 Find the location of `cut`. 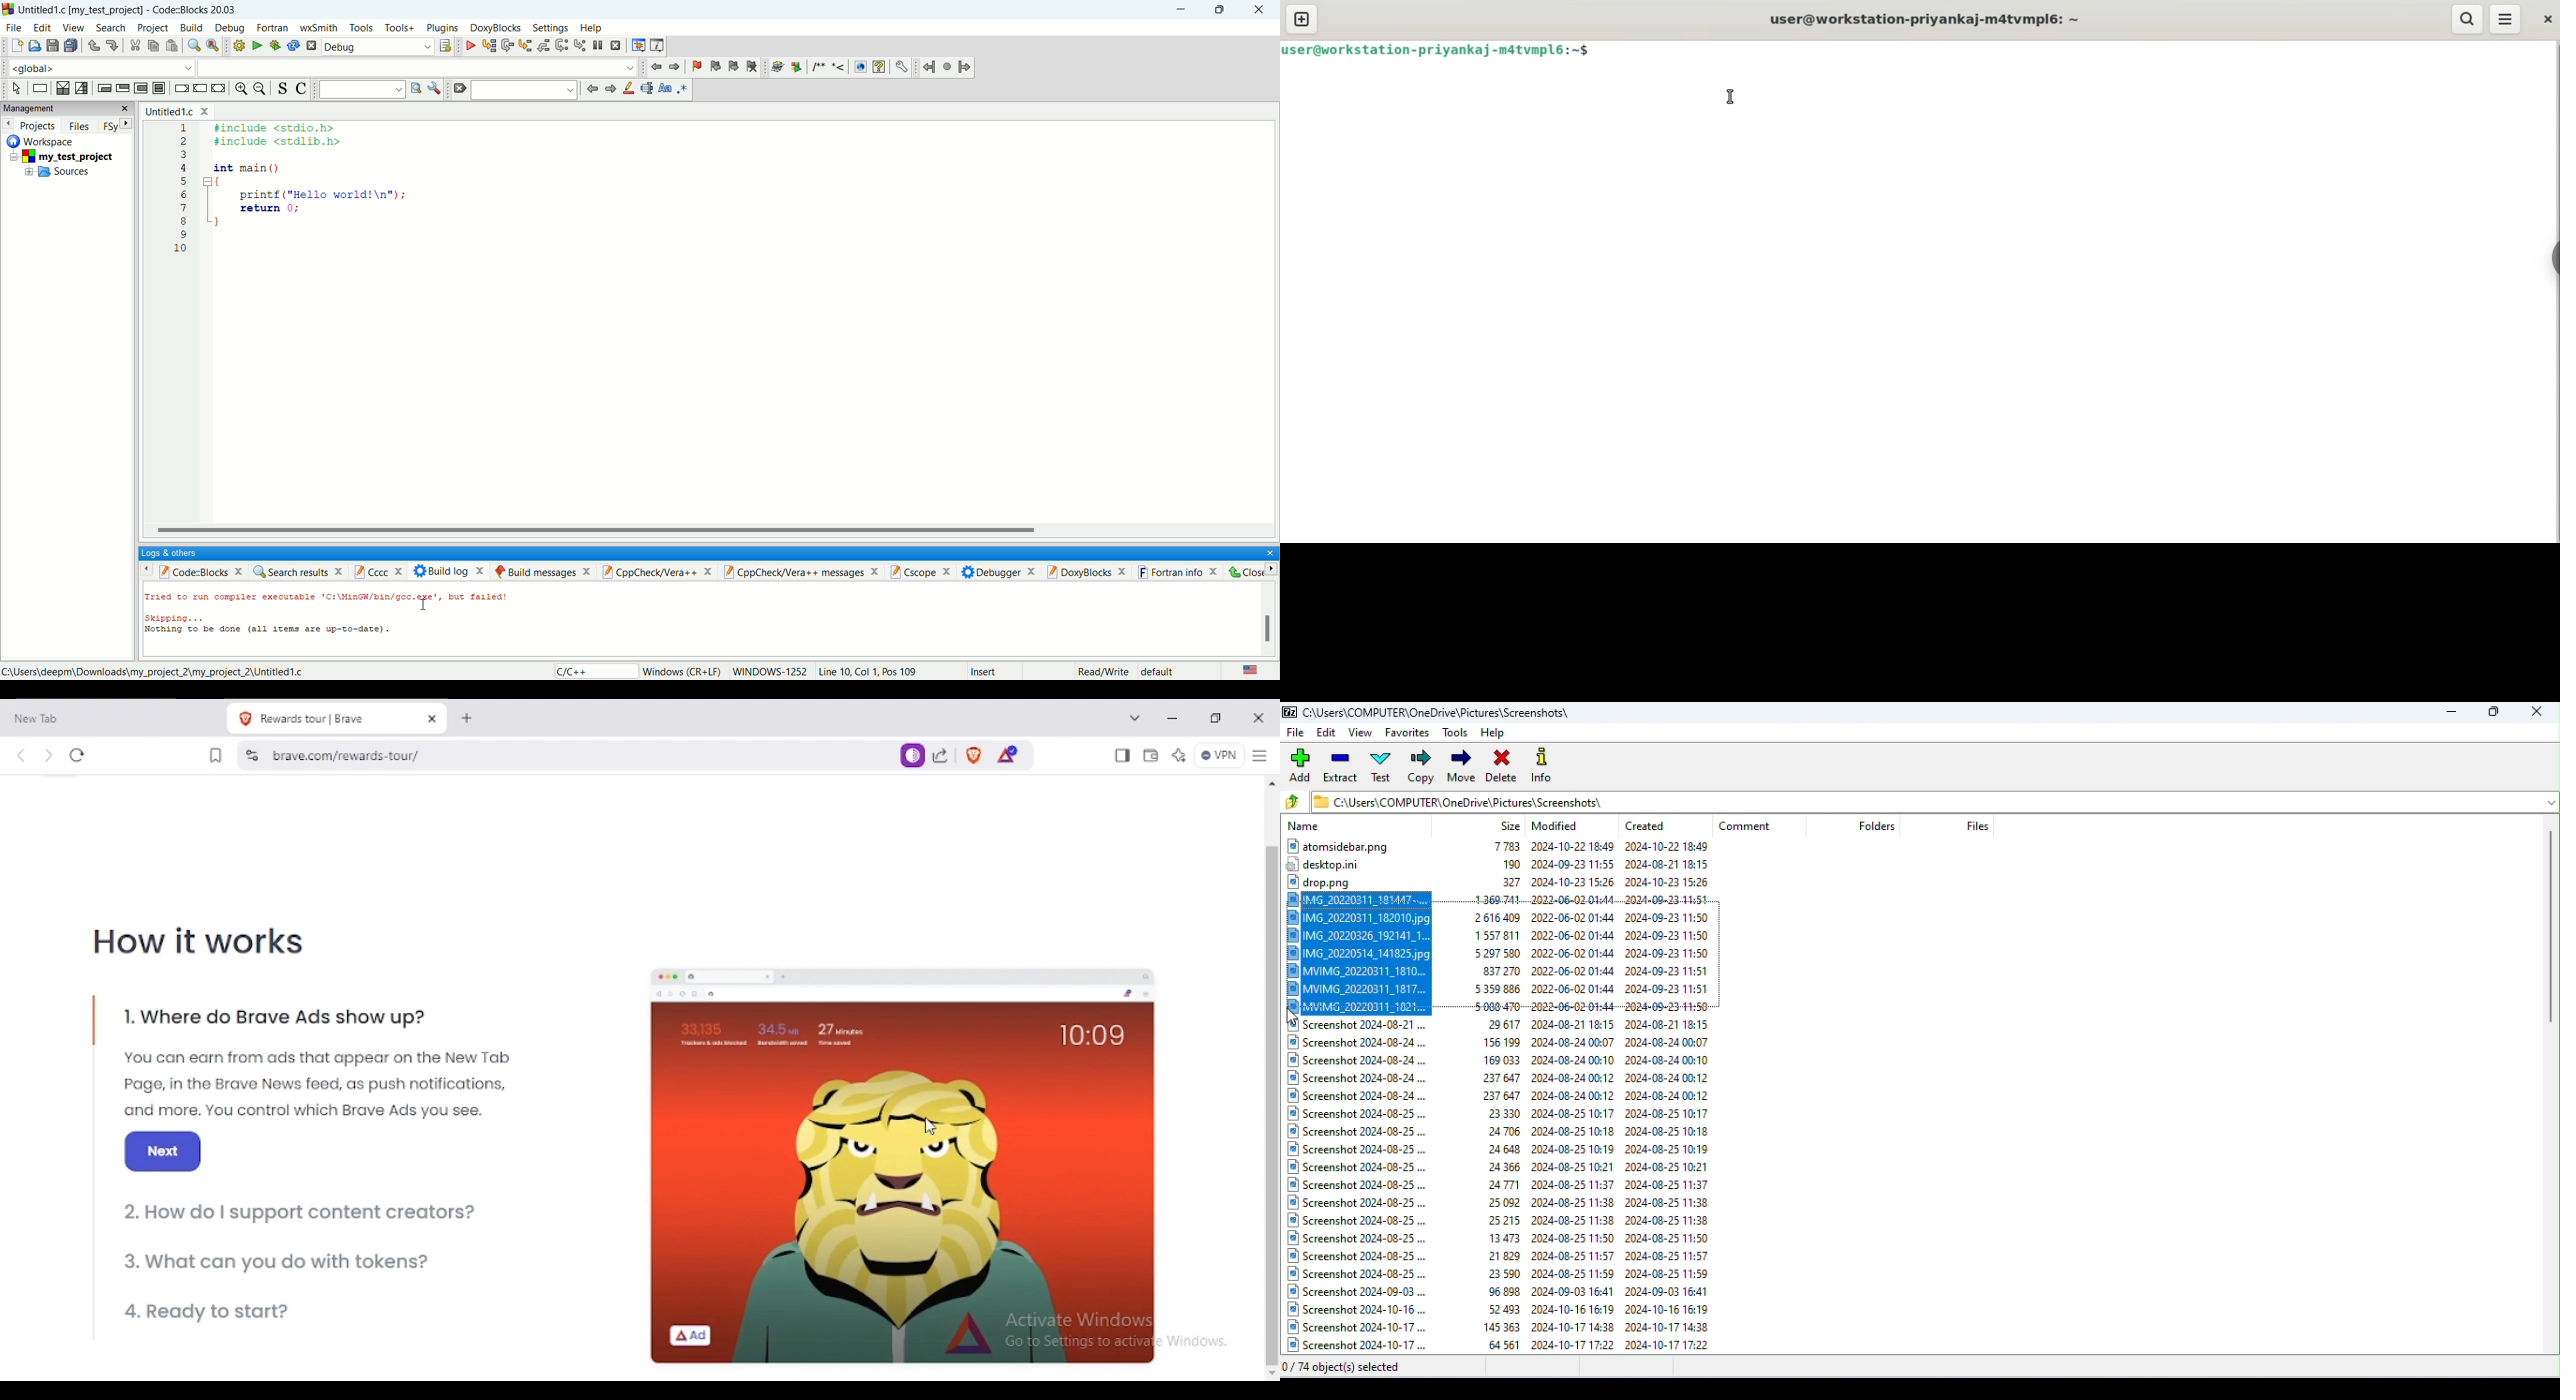

cut is located at coordinates (132, 46).